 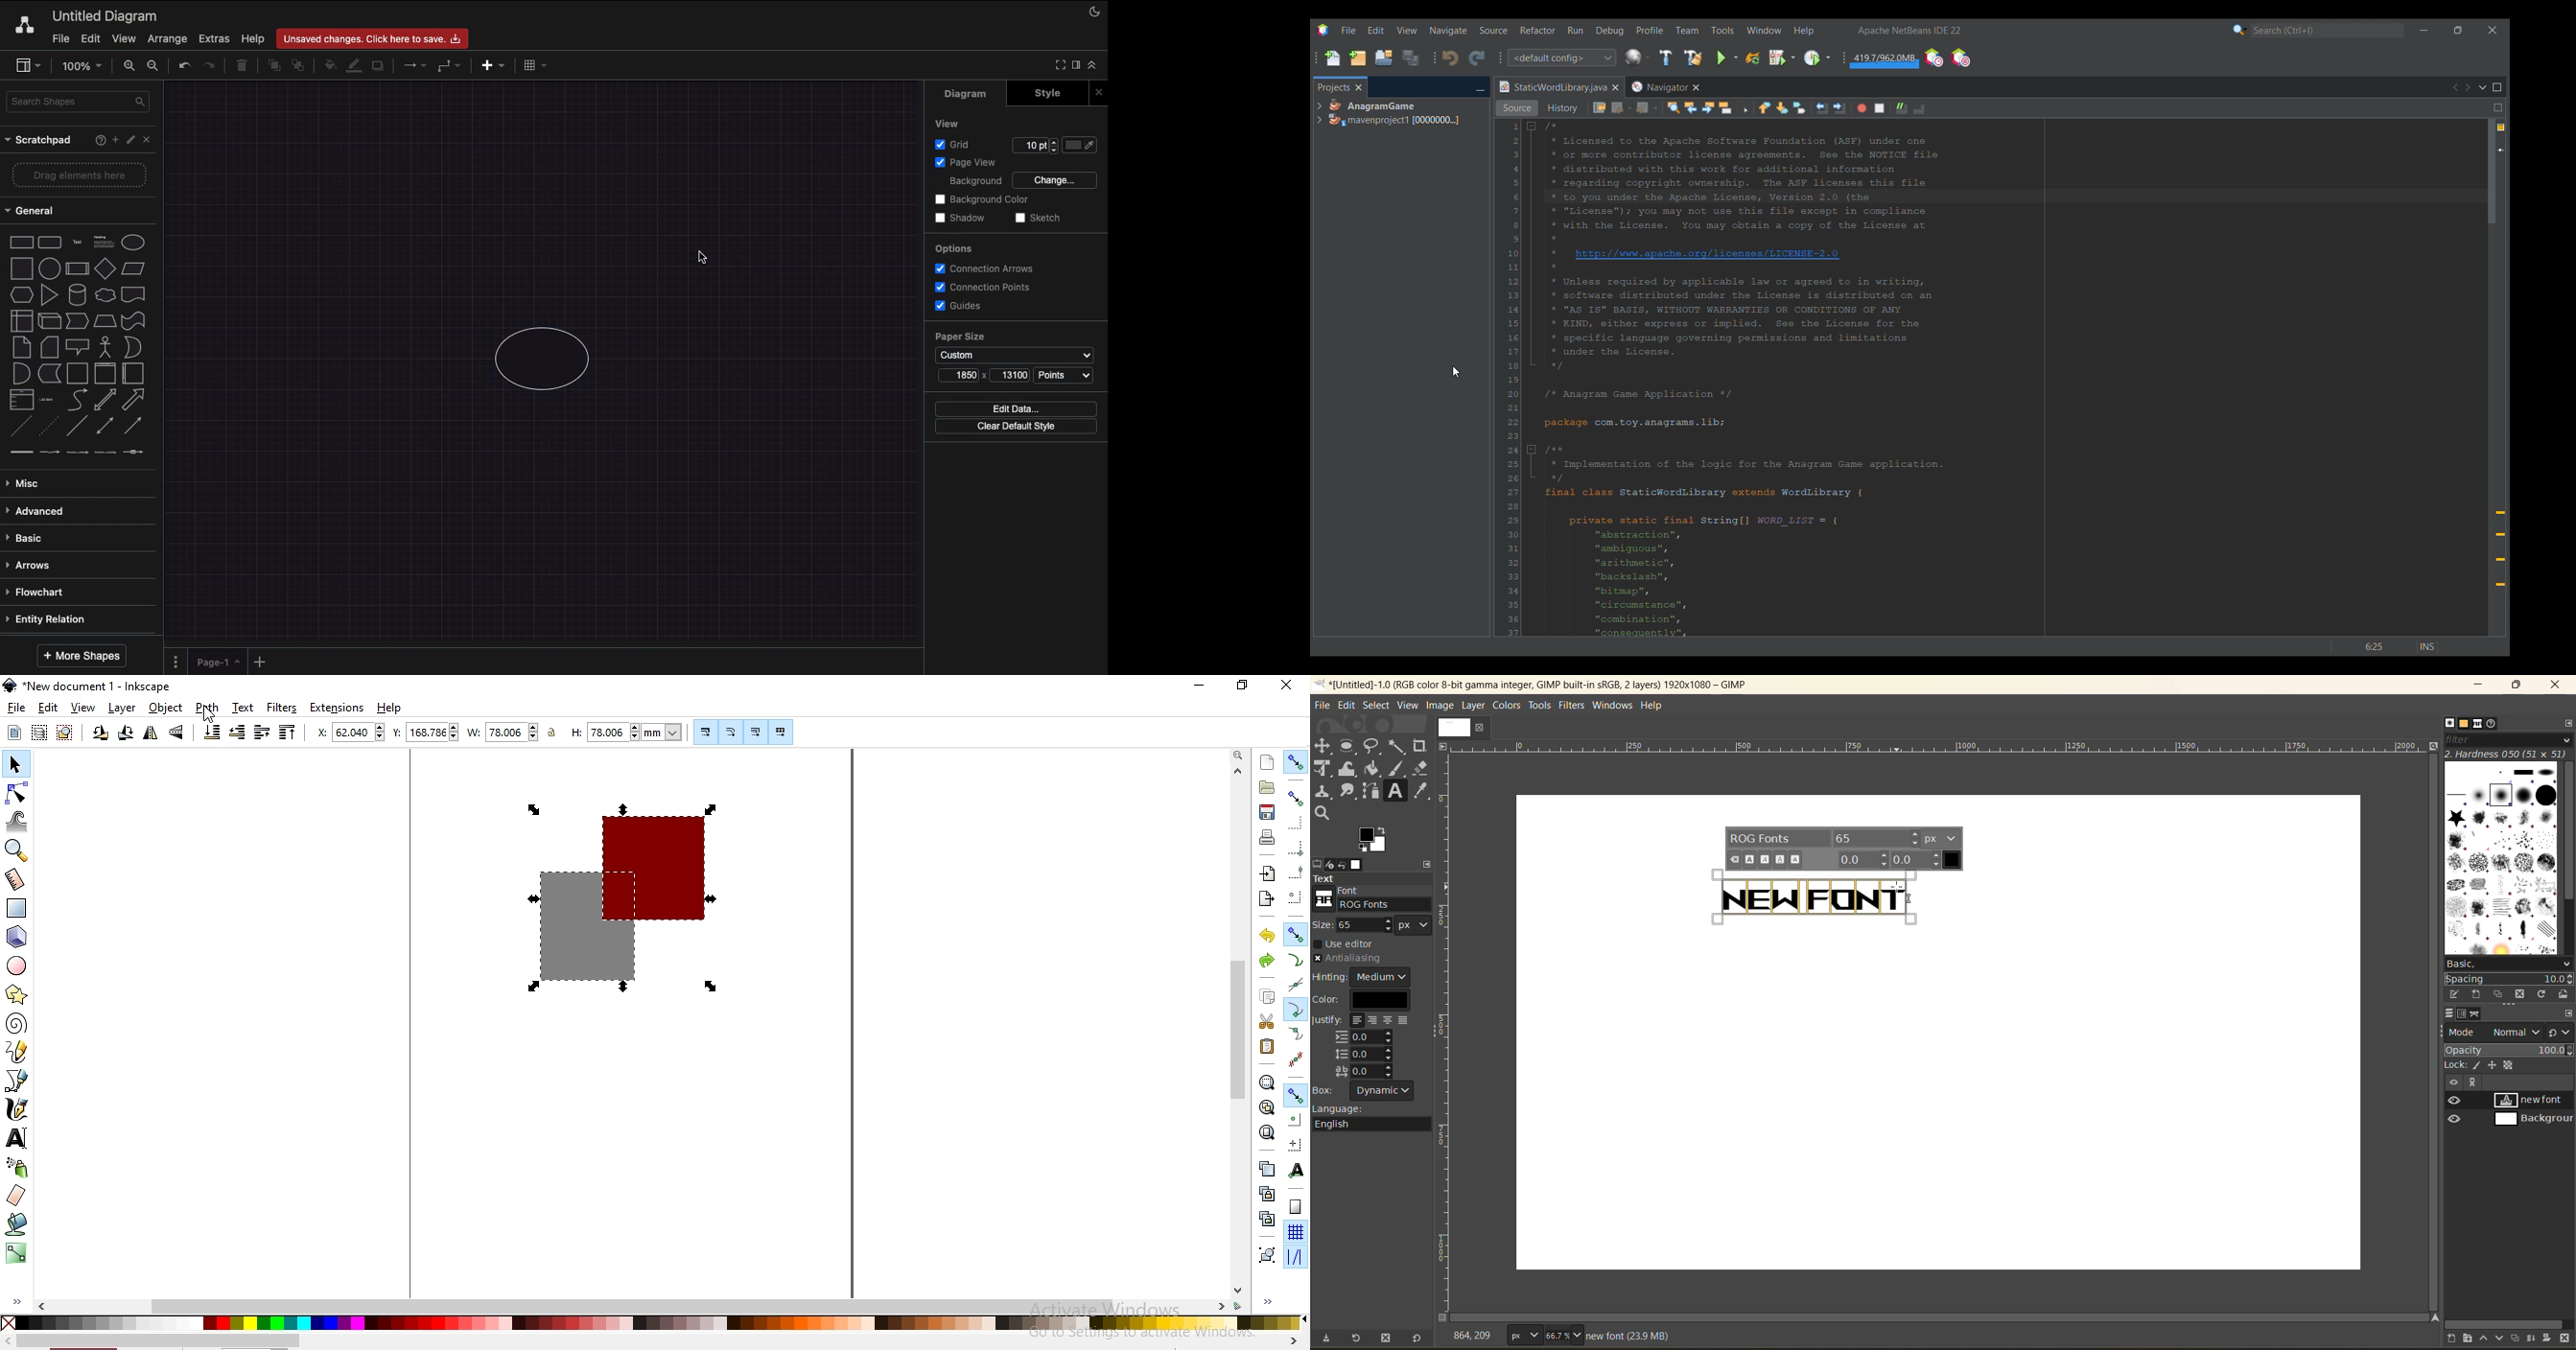 What do you see at coordinates (84, 66) in the screenshot?
I see `100%` at bounding box center [84, 66].